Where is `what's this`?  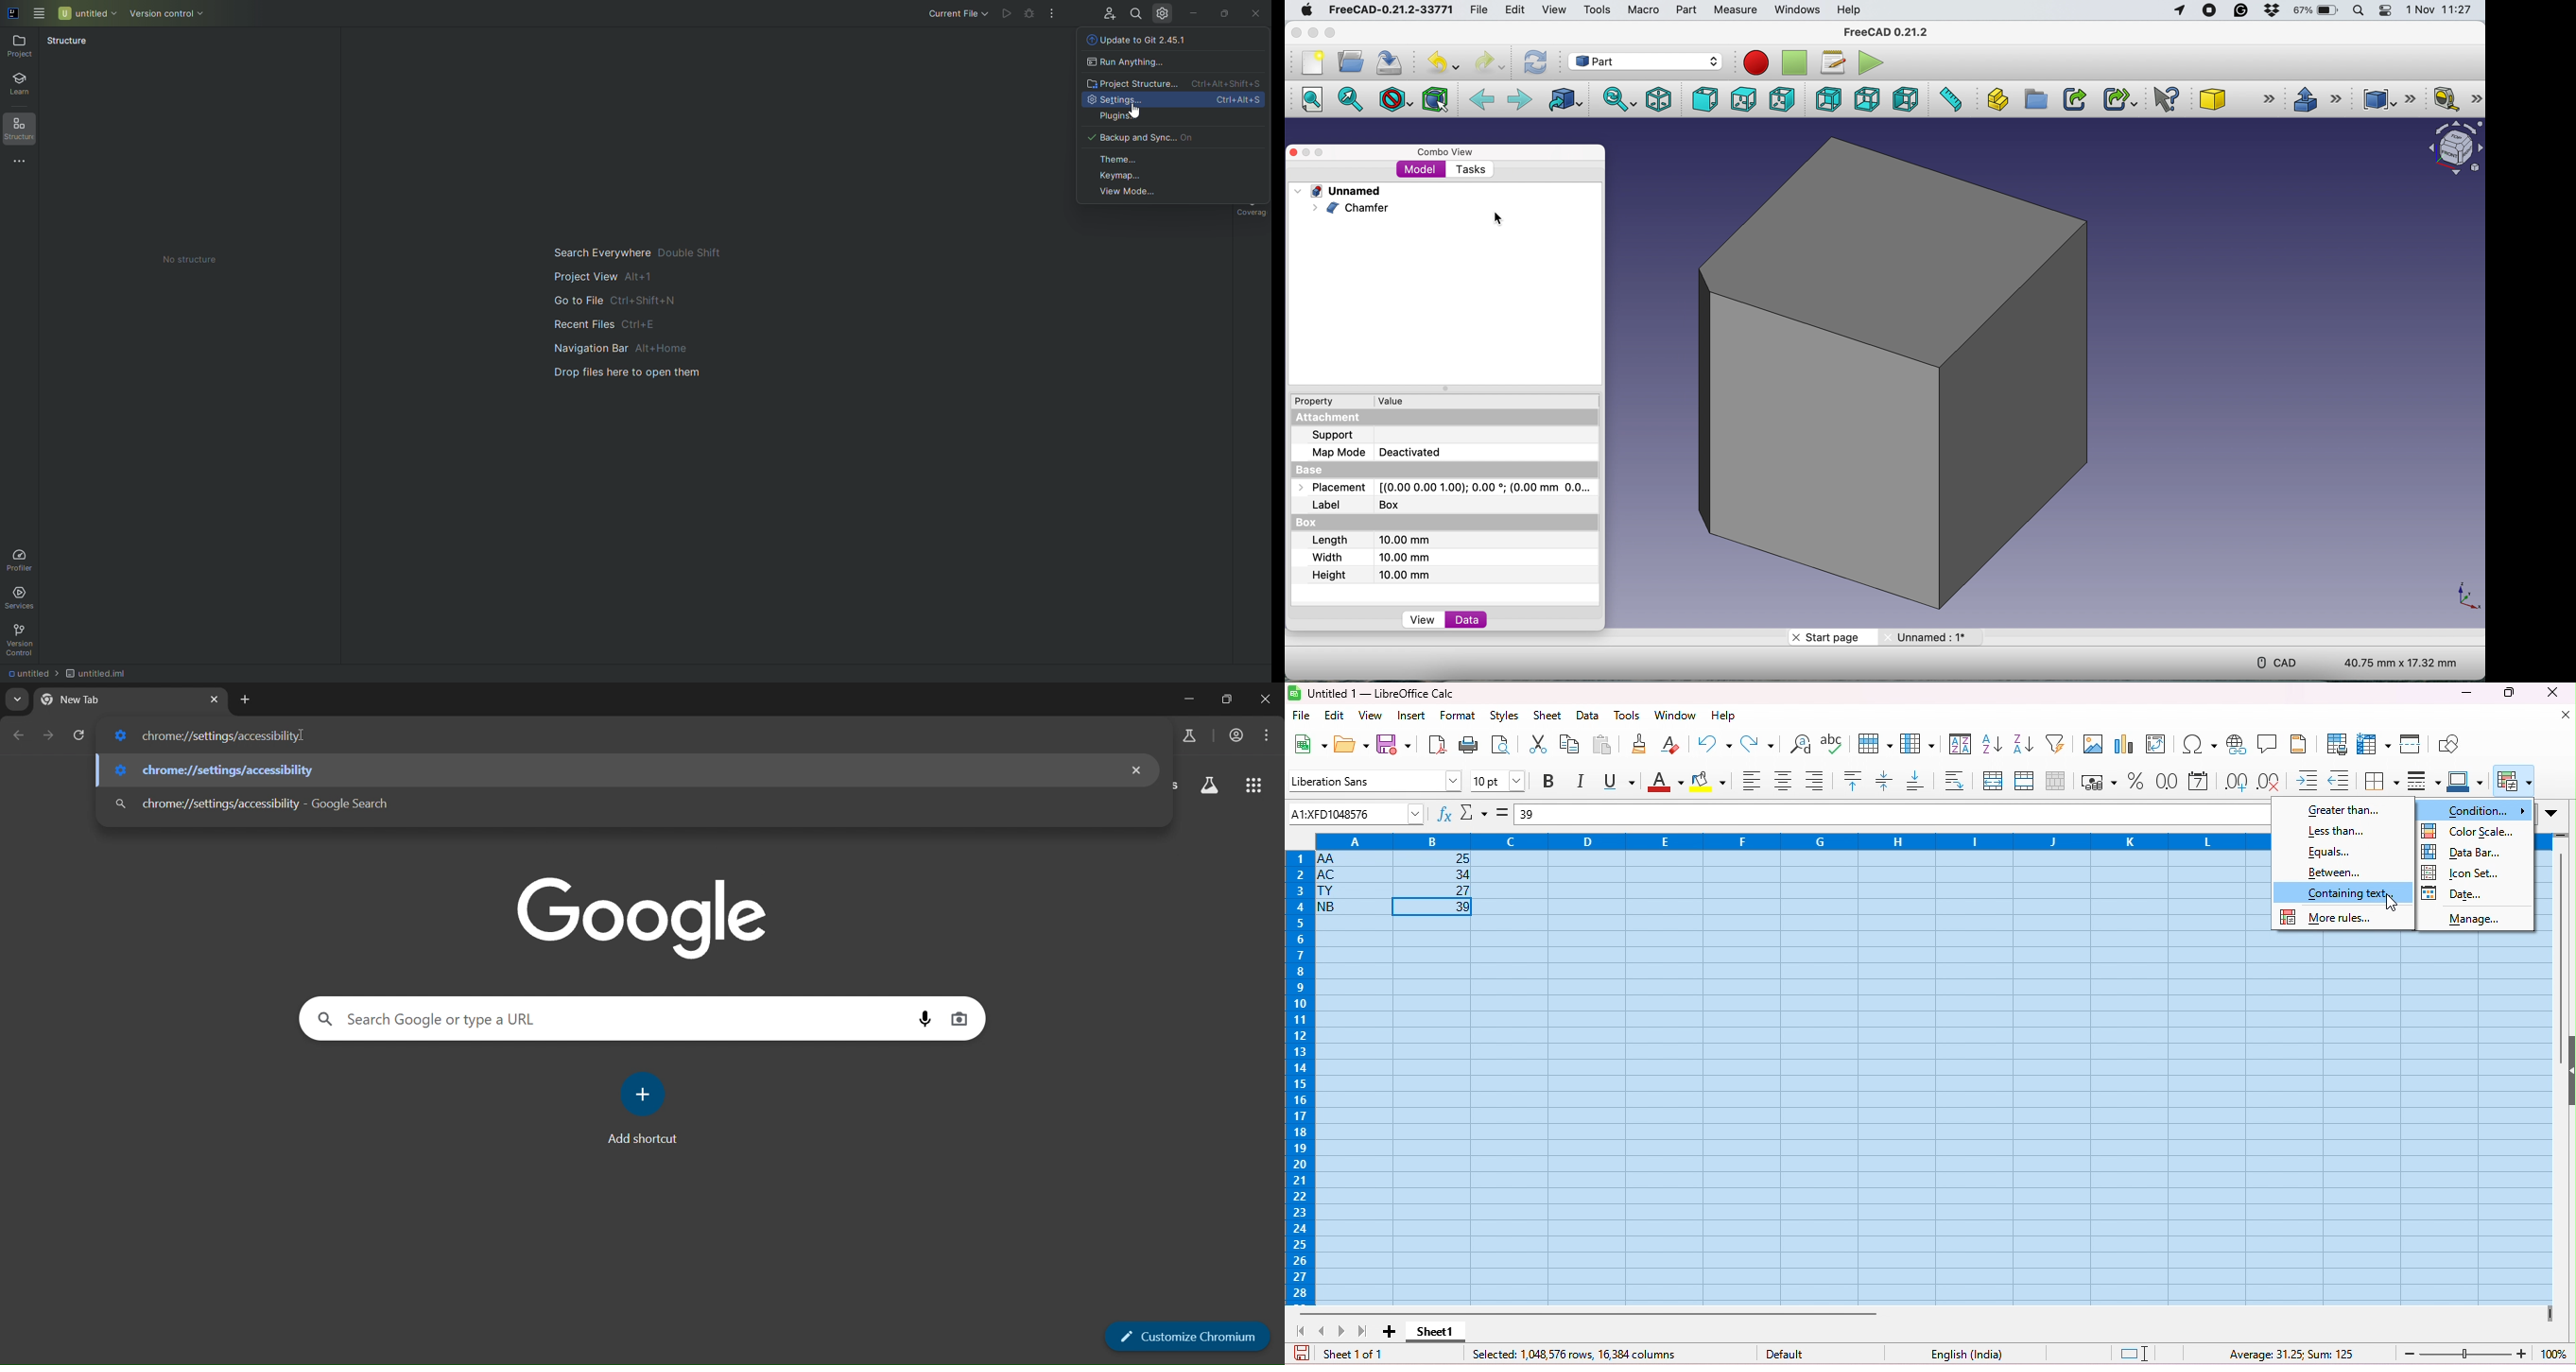
what's this is located at coordinates (2163, 99).